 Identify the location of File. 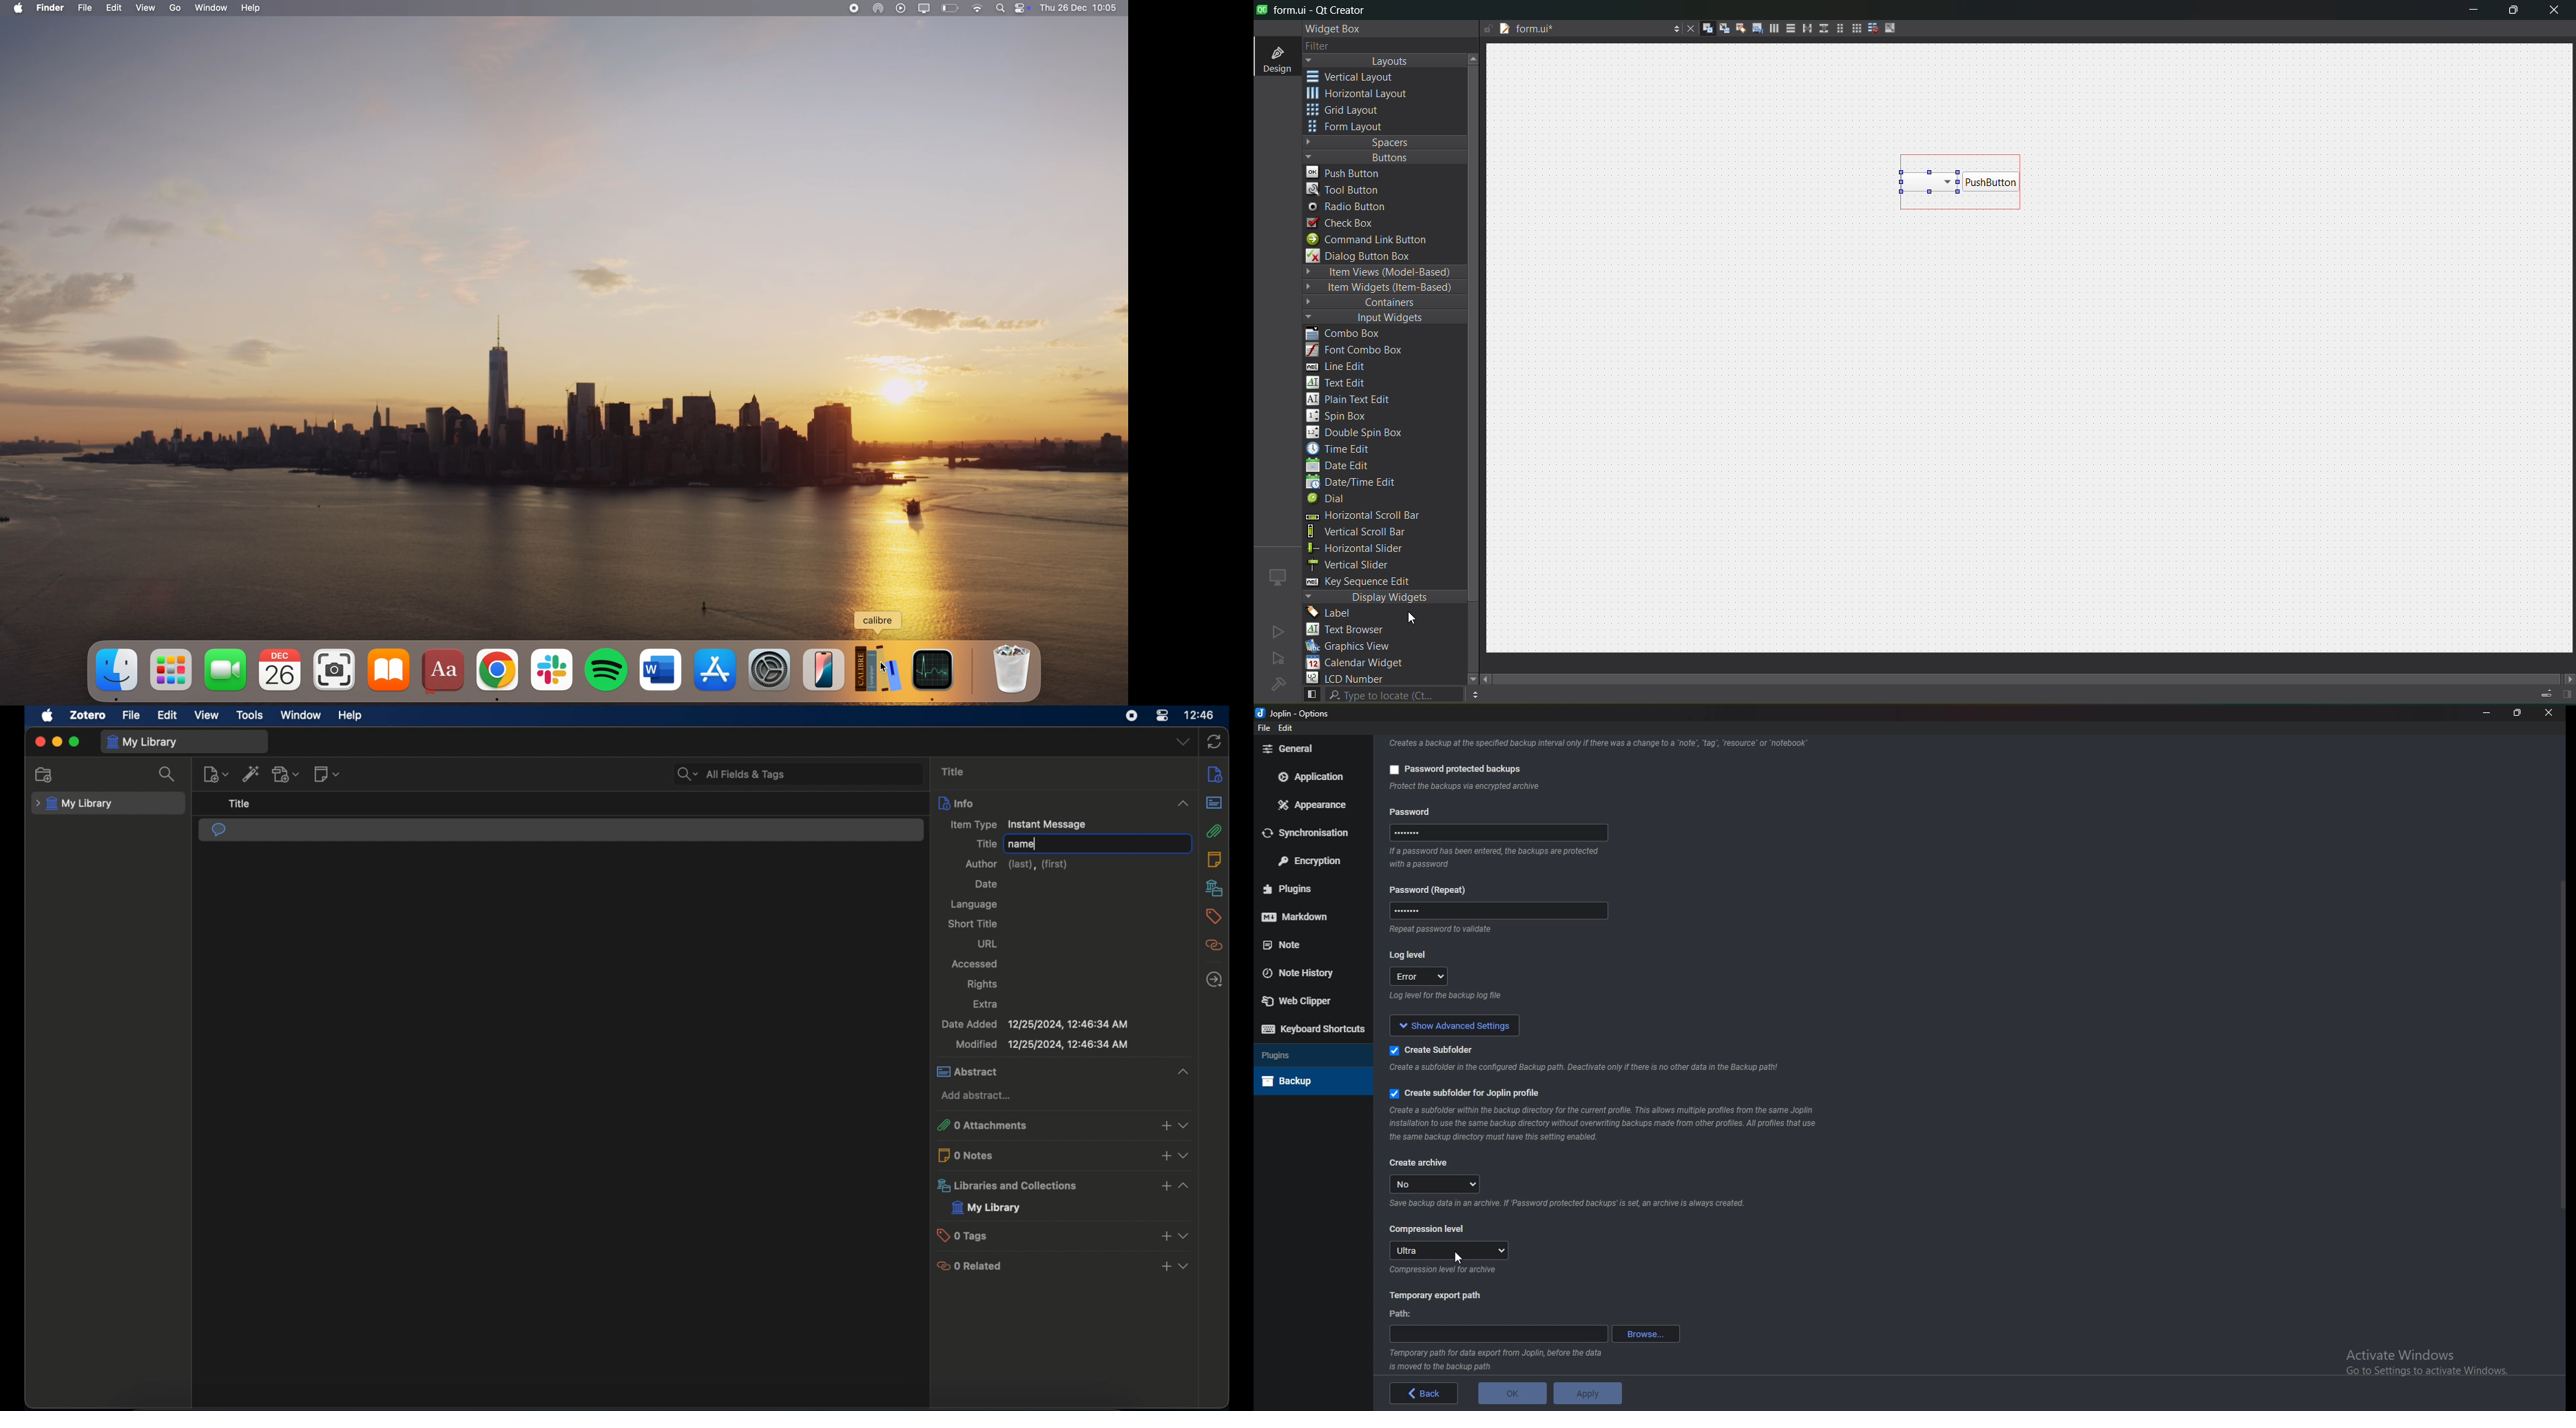
(85, 8).